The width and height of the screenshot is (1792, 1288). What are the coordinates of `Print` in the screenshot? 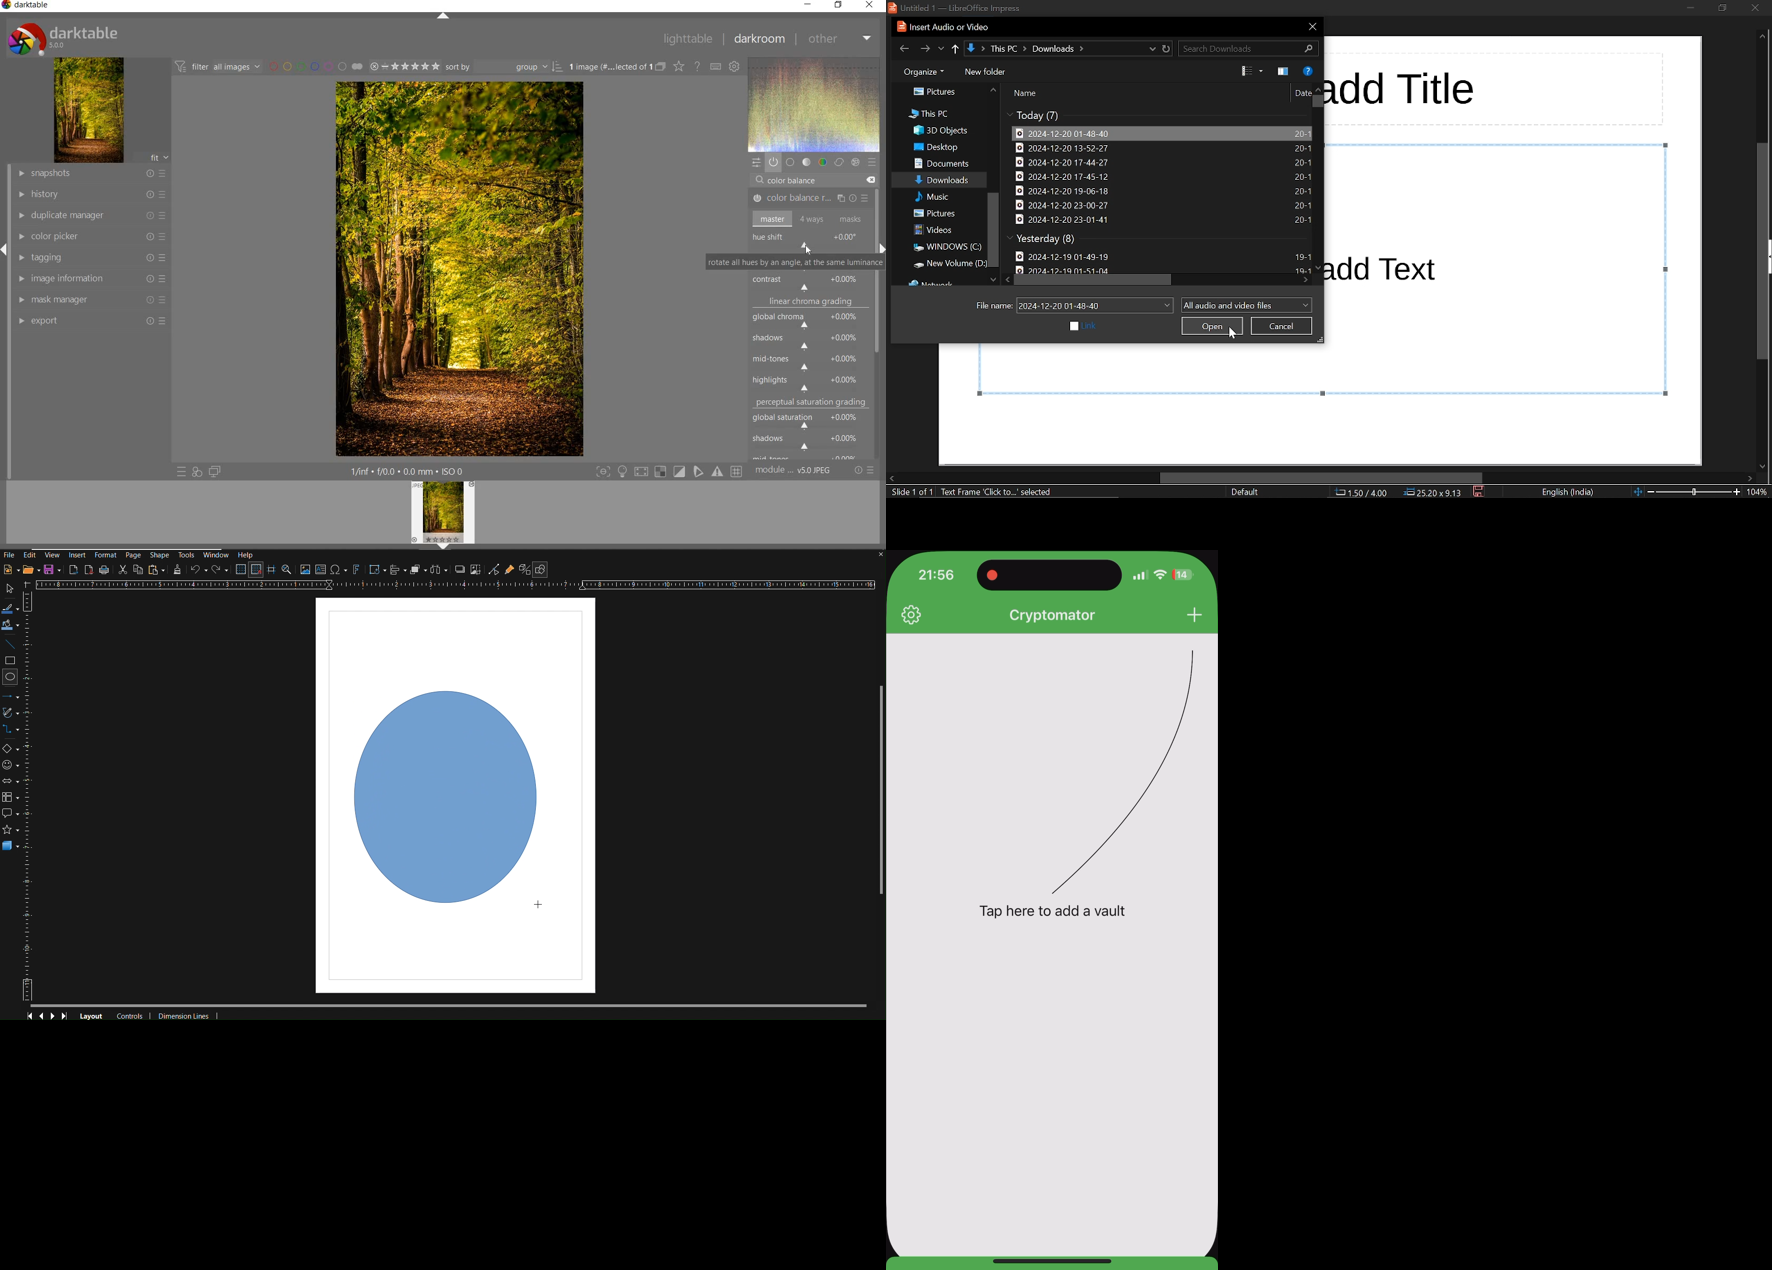 It's located at (104, 570).